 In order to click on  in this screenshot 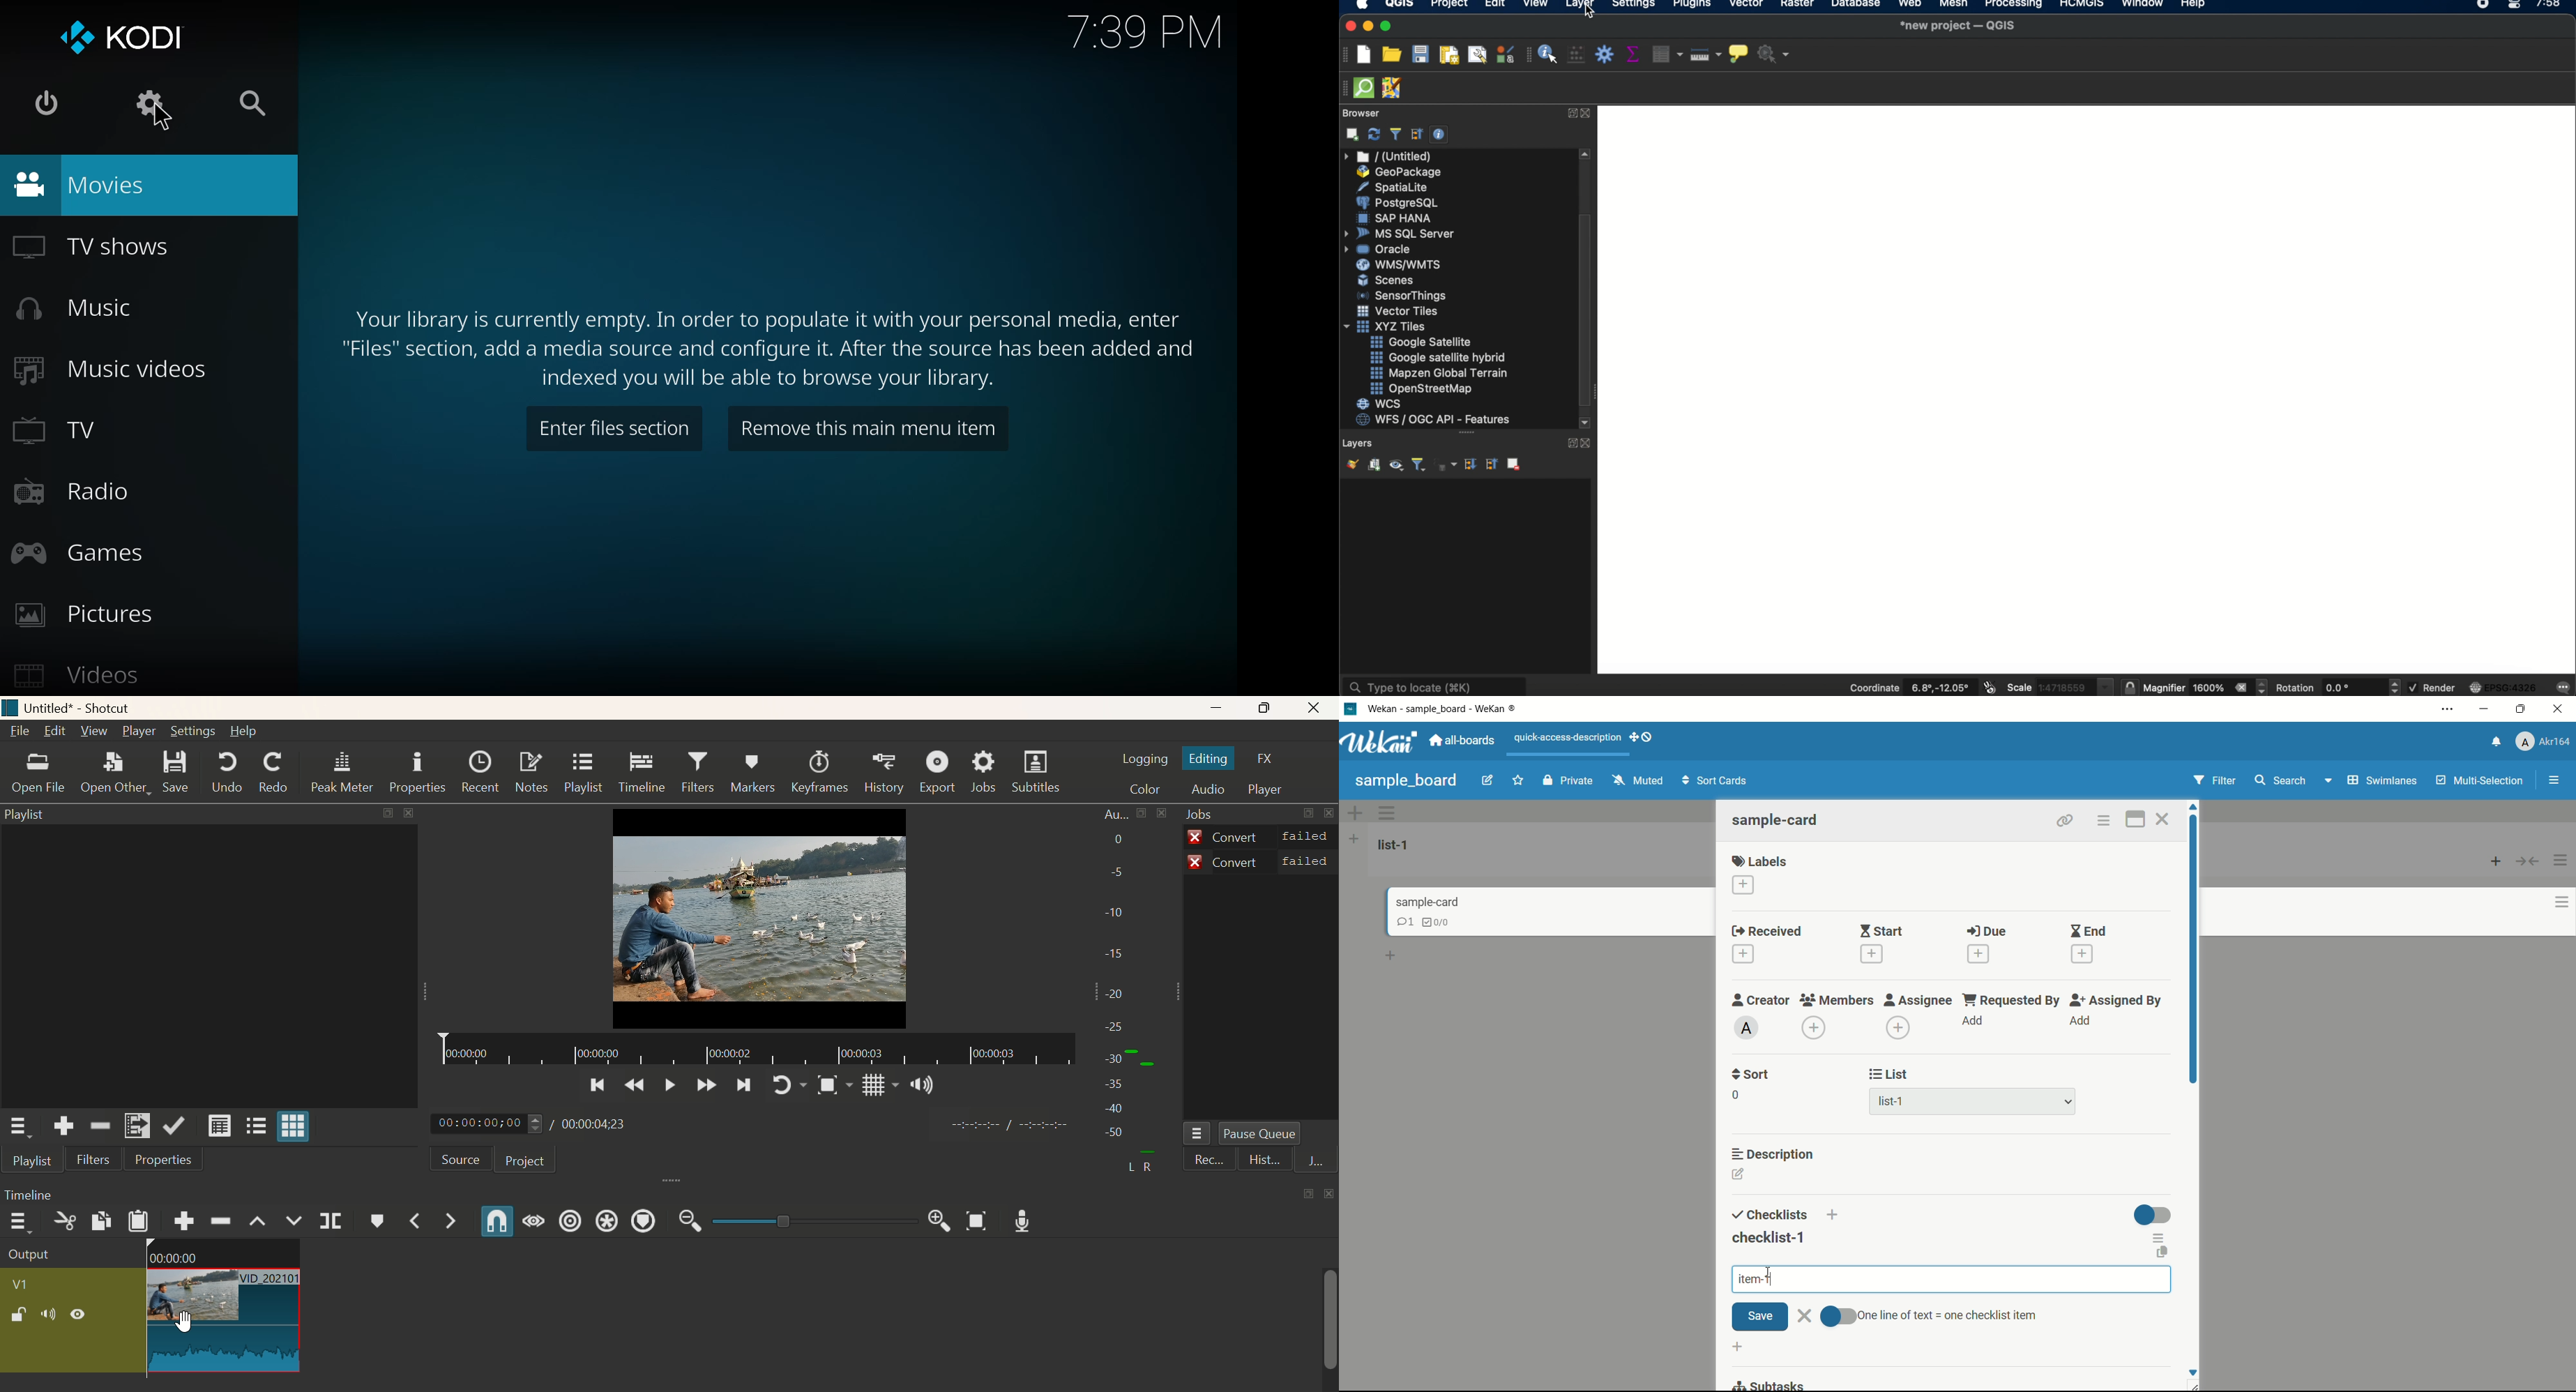, I will do `click(1250, 1134)`.